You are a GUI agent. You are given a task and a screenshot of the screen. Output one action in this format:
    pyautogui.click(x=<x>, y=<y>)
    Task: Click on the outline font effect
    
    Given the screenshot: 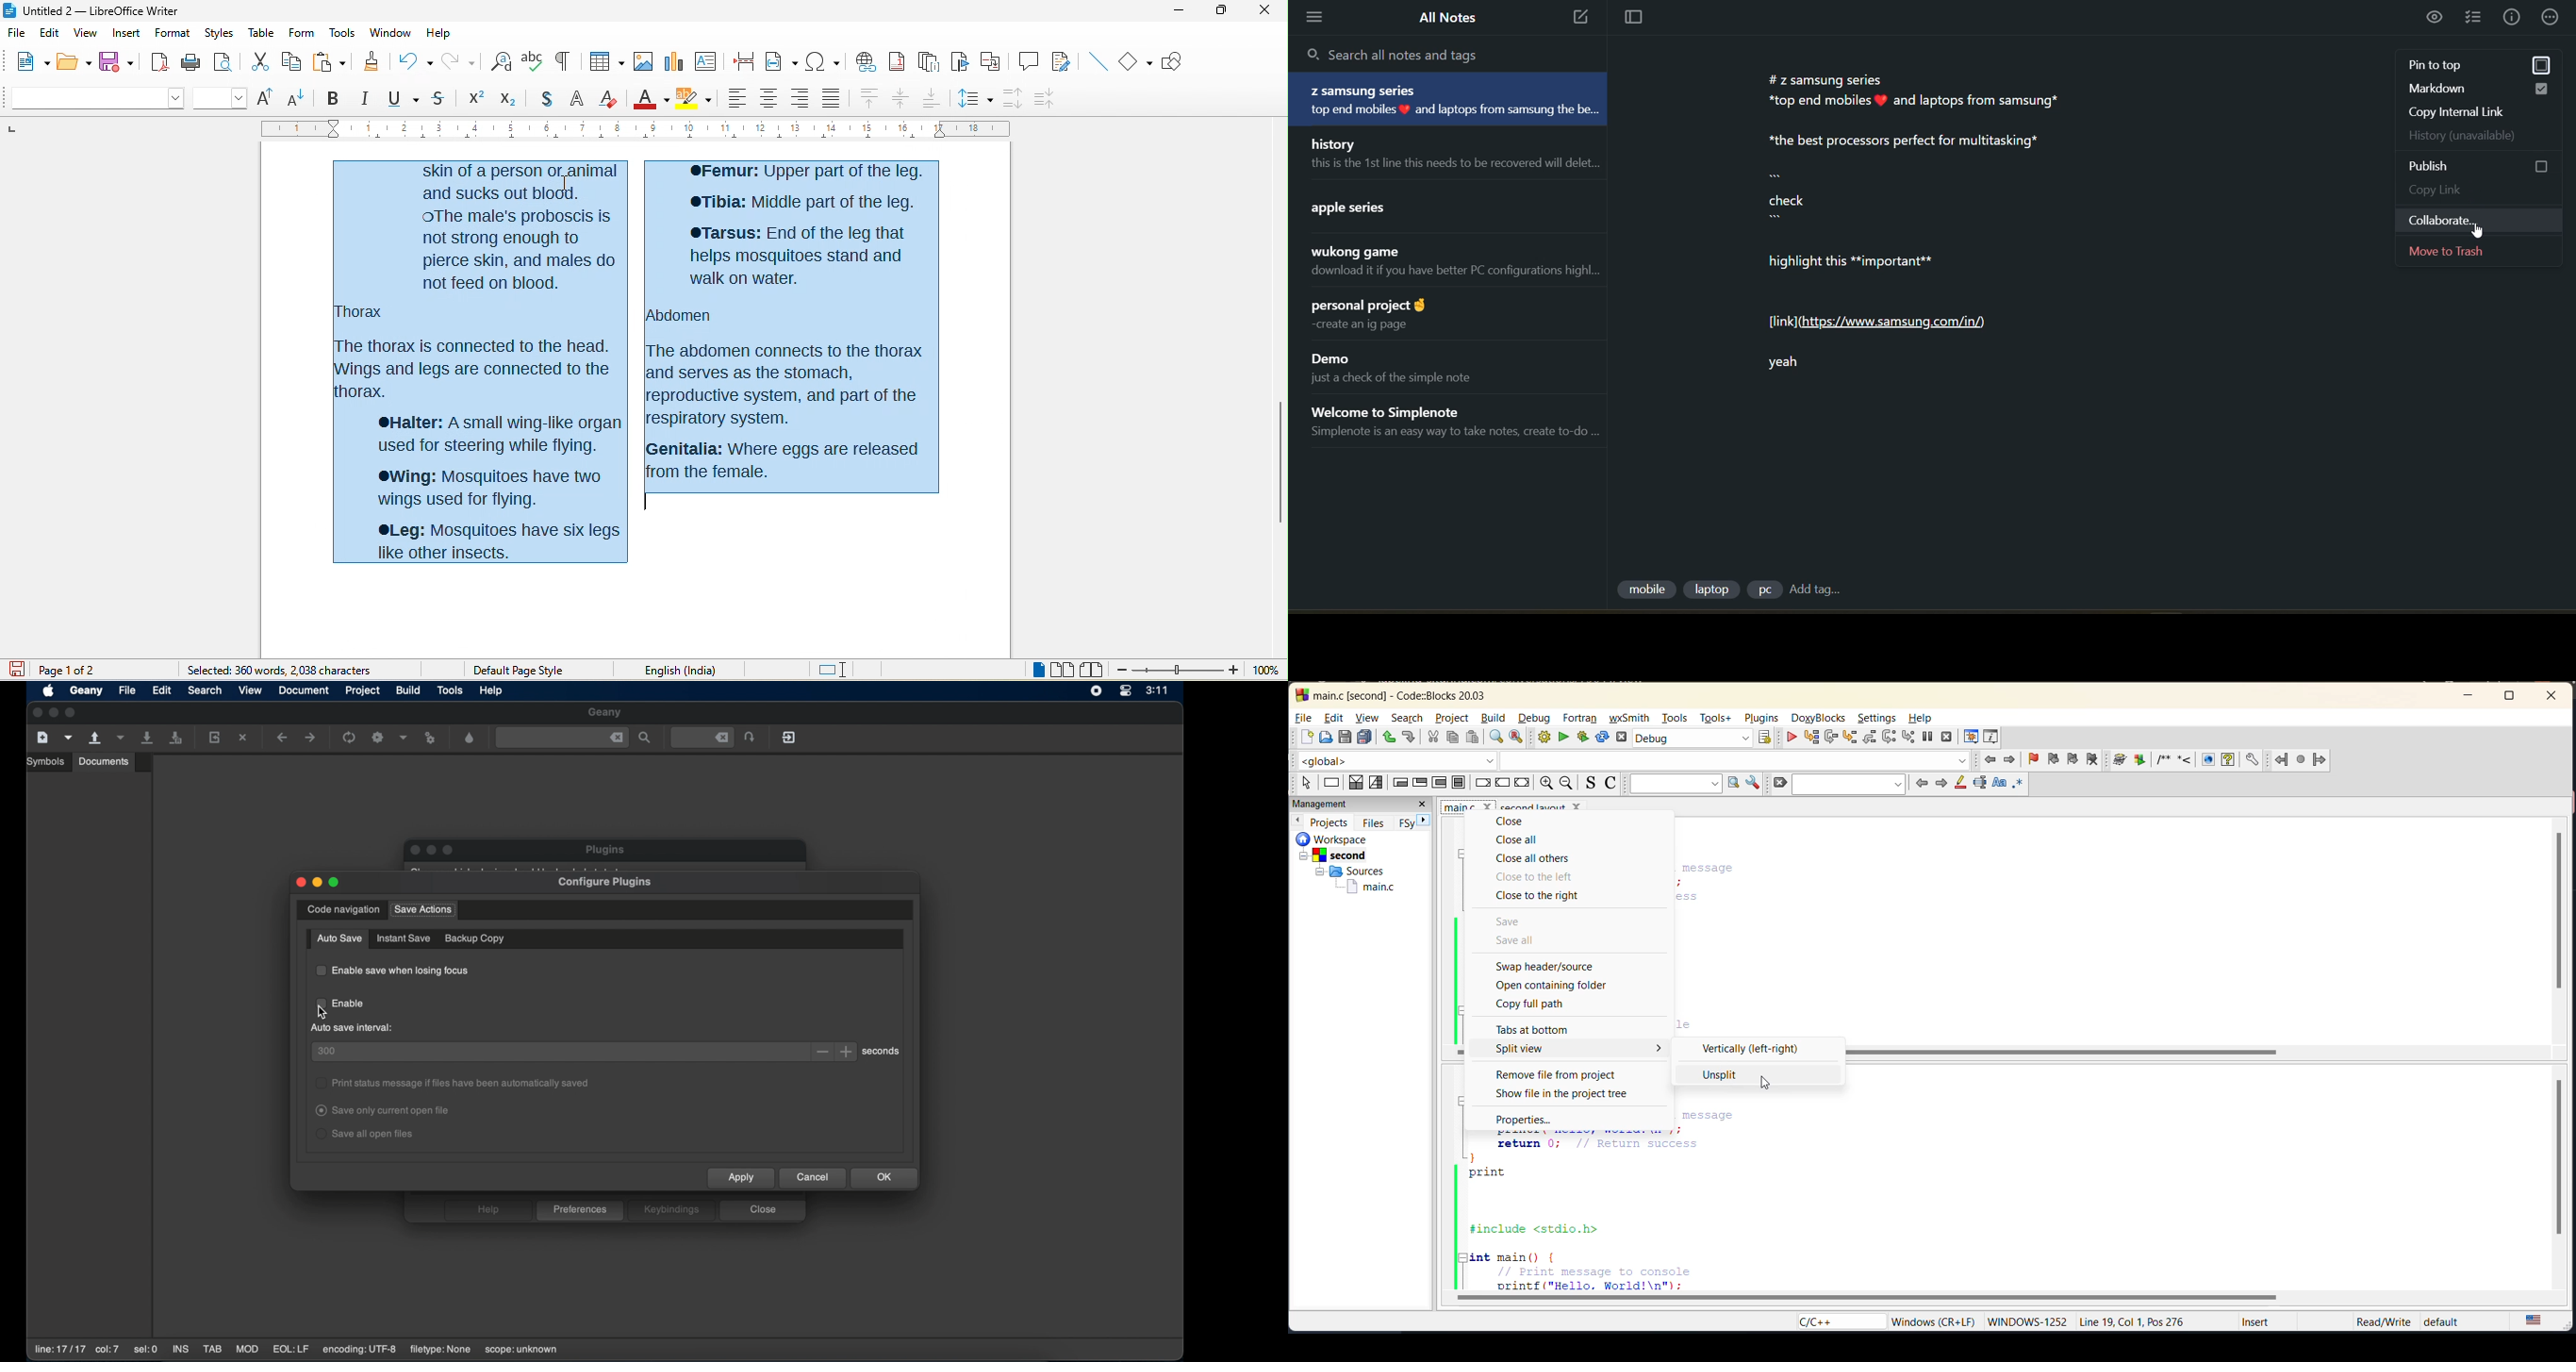 What is the action you would take?
    pyautogui.click(x=577, y=97)
    